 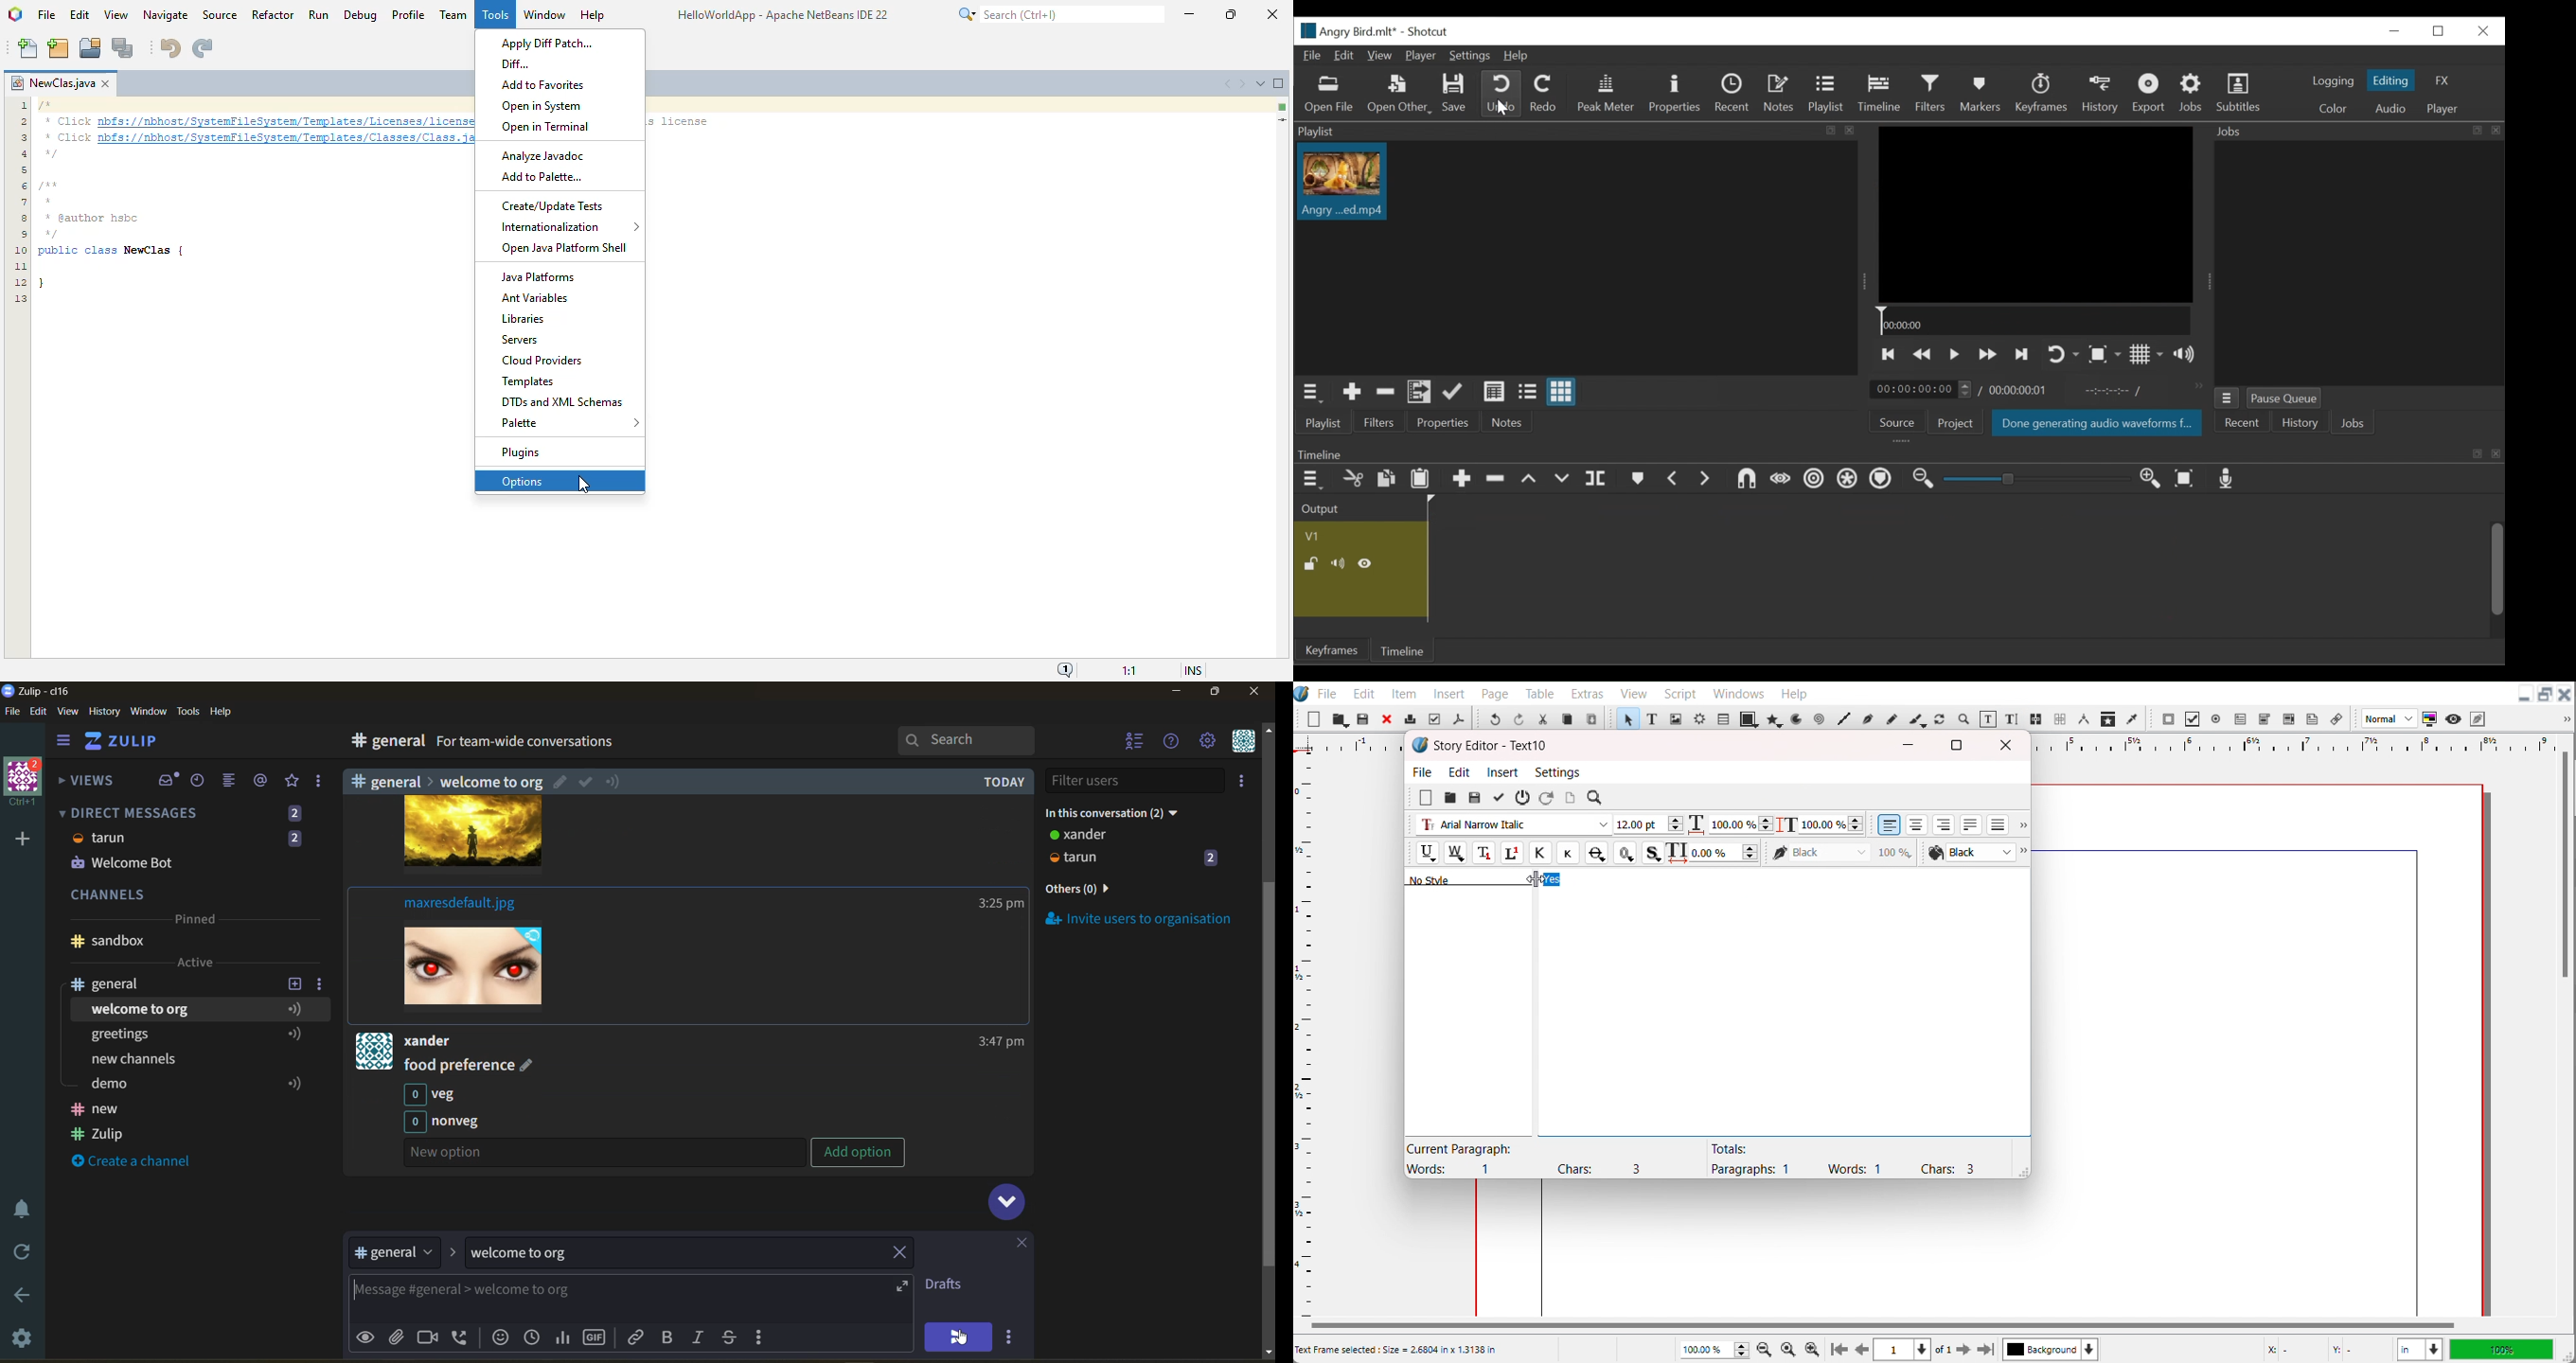 What do you see at coordinates (2524, 695) in the screenshot?
I see `Minimize` at bounding box center [2524, 695].